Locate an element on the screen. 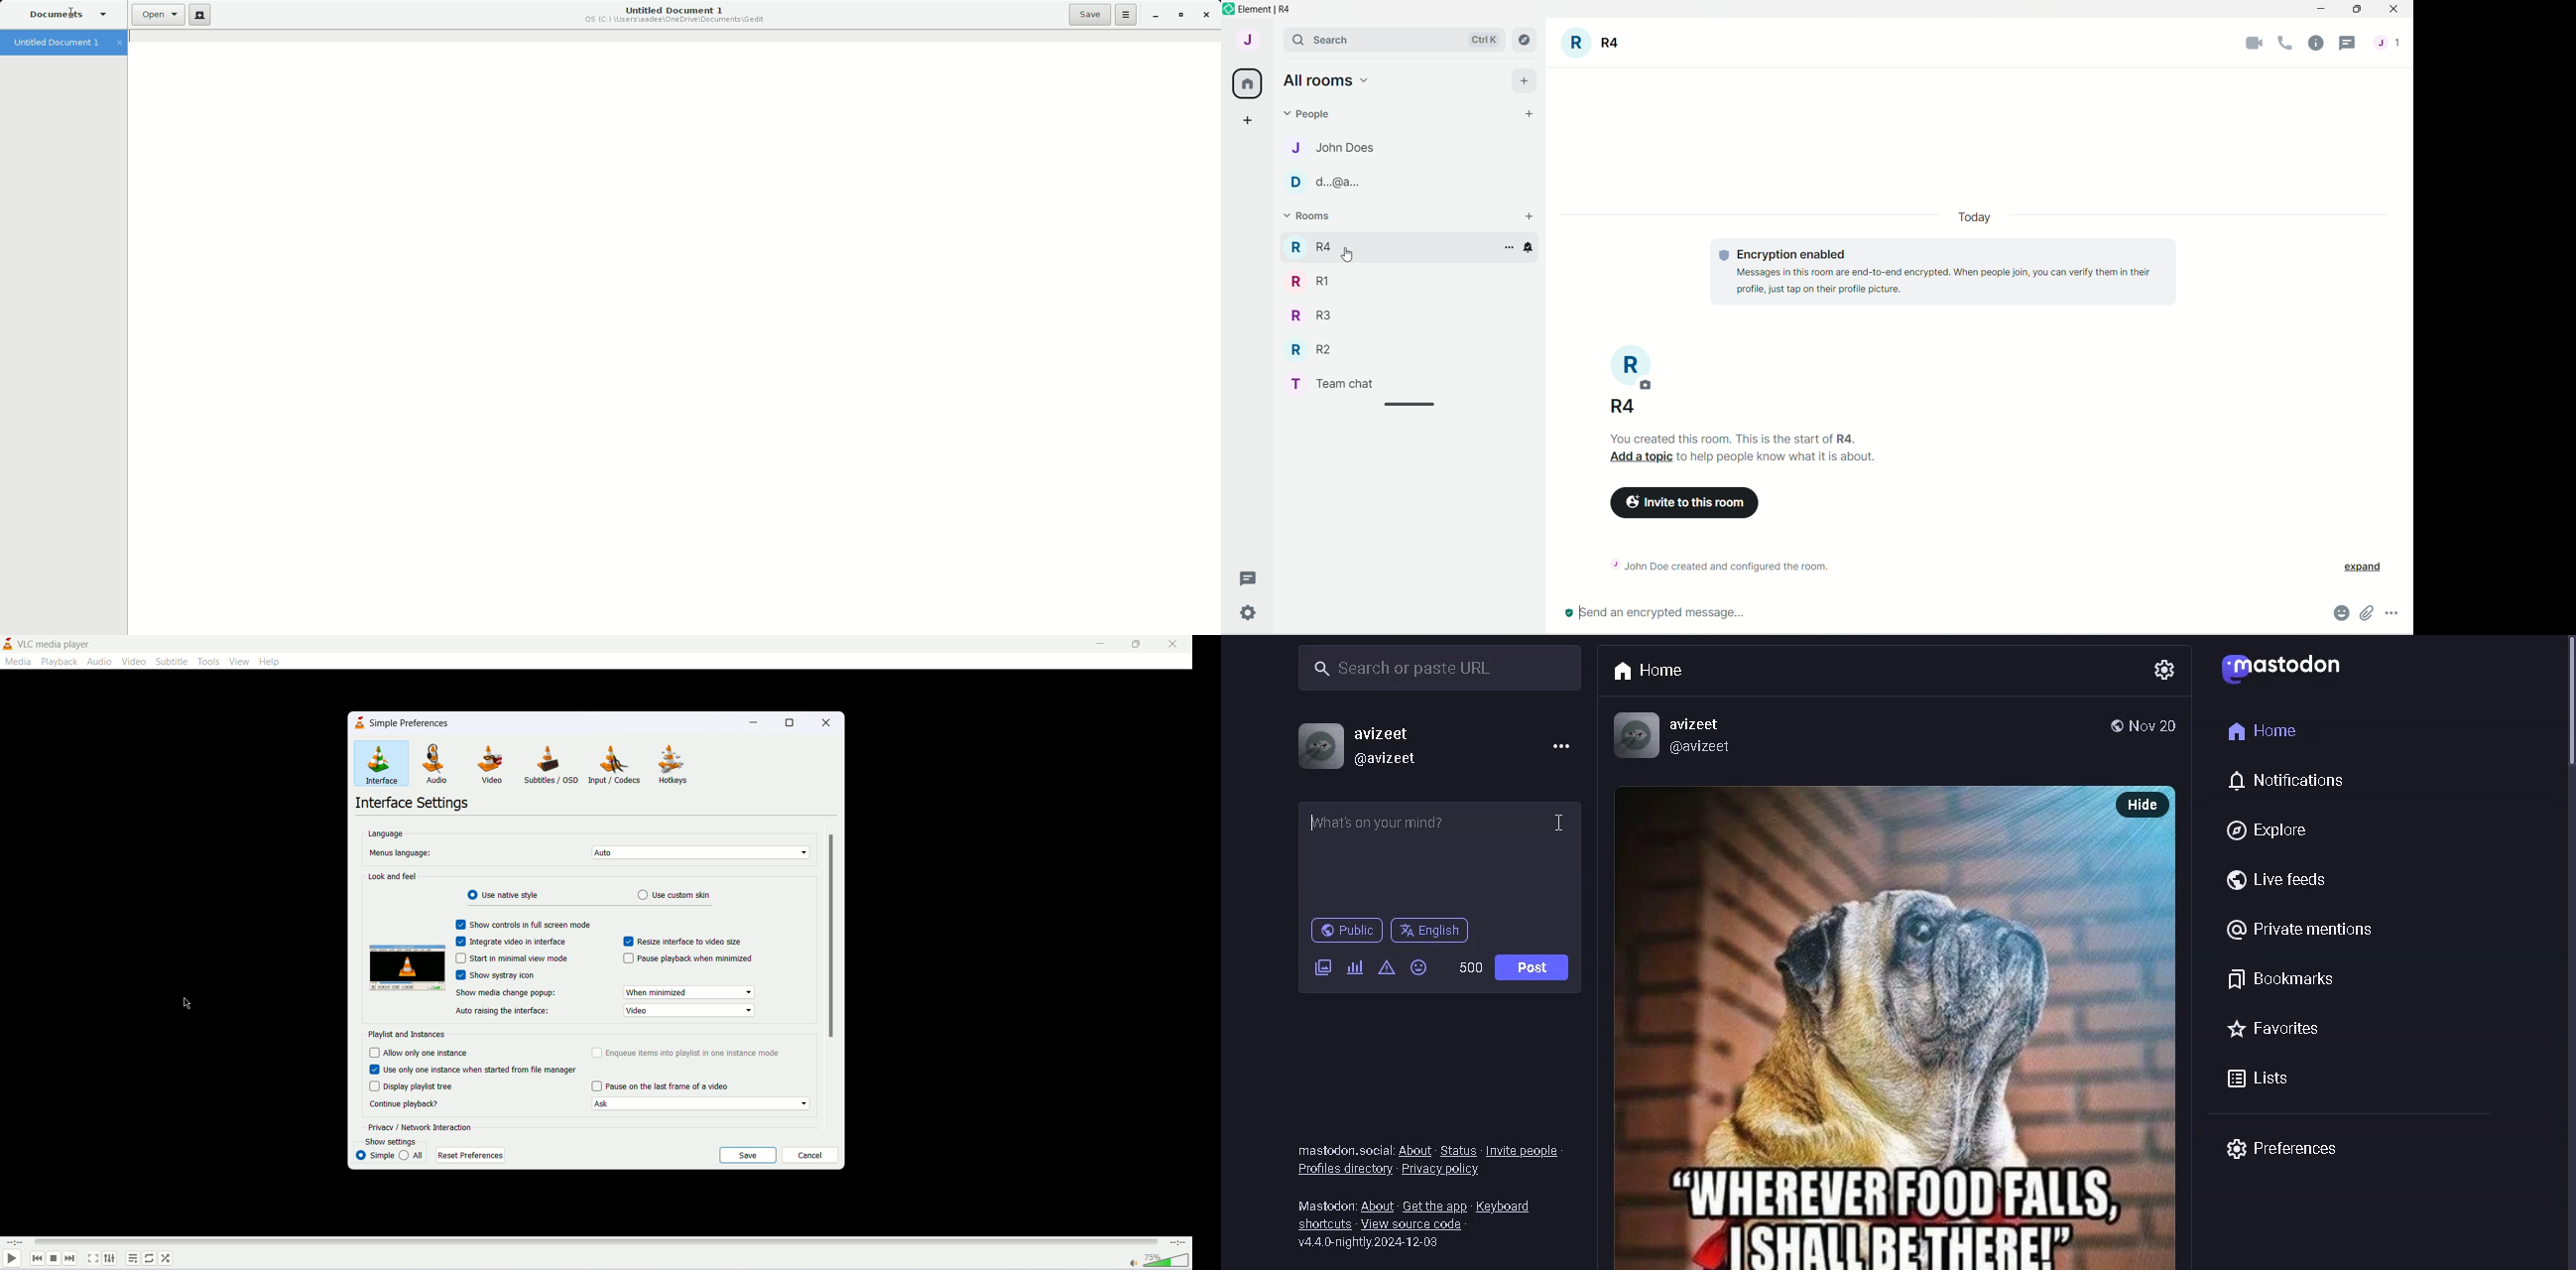 This screenshot has height=1288, width=2576. all rooms is located at coordinates (1248, 84).